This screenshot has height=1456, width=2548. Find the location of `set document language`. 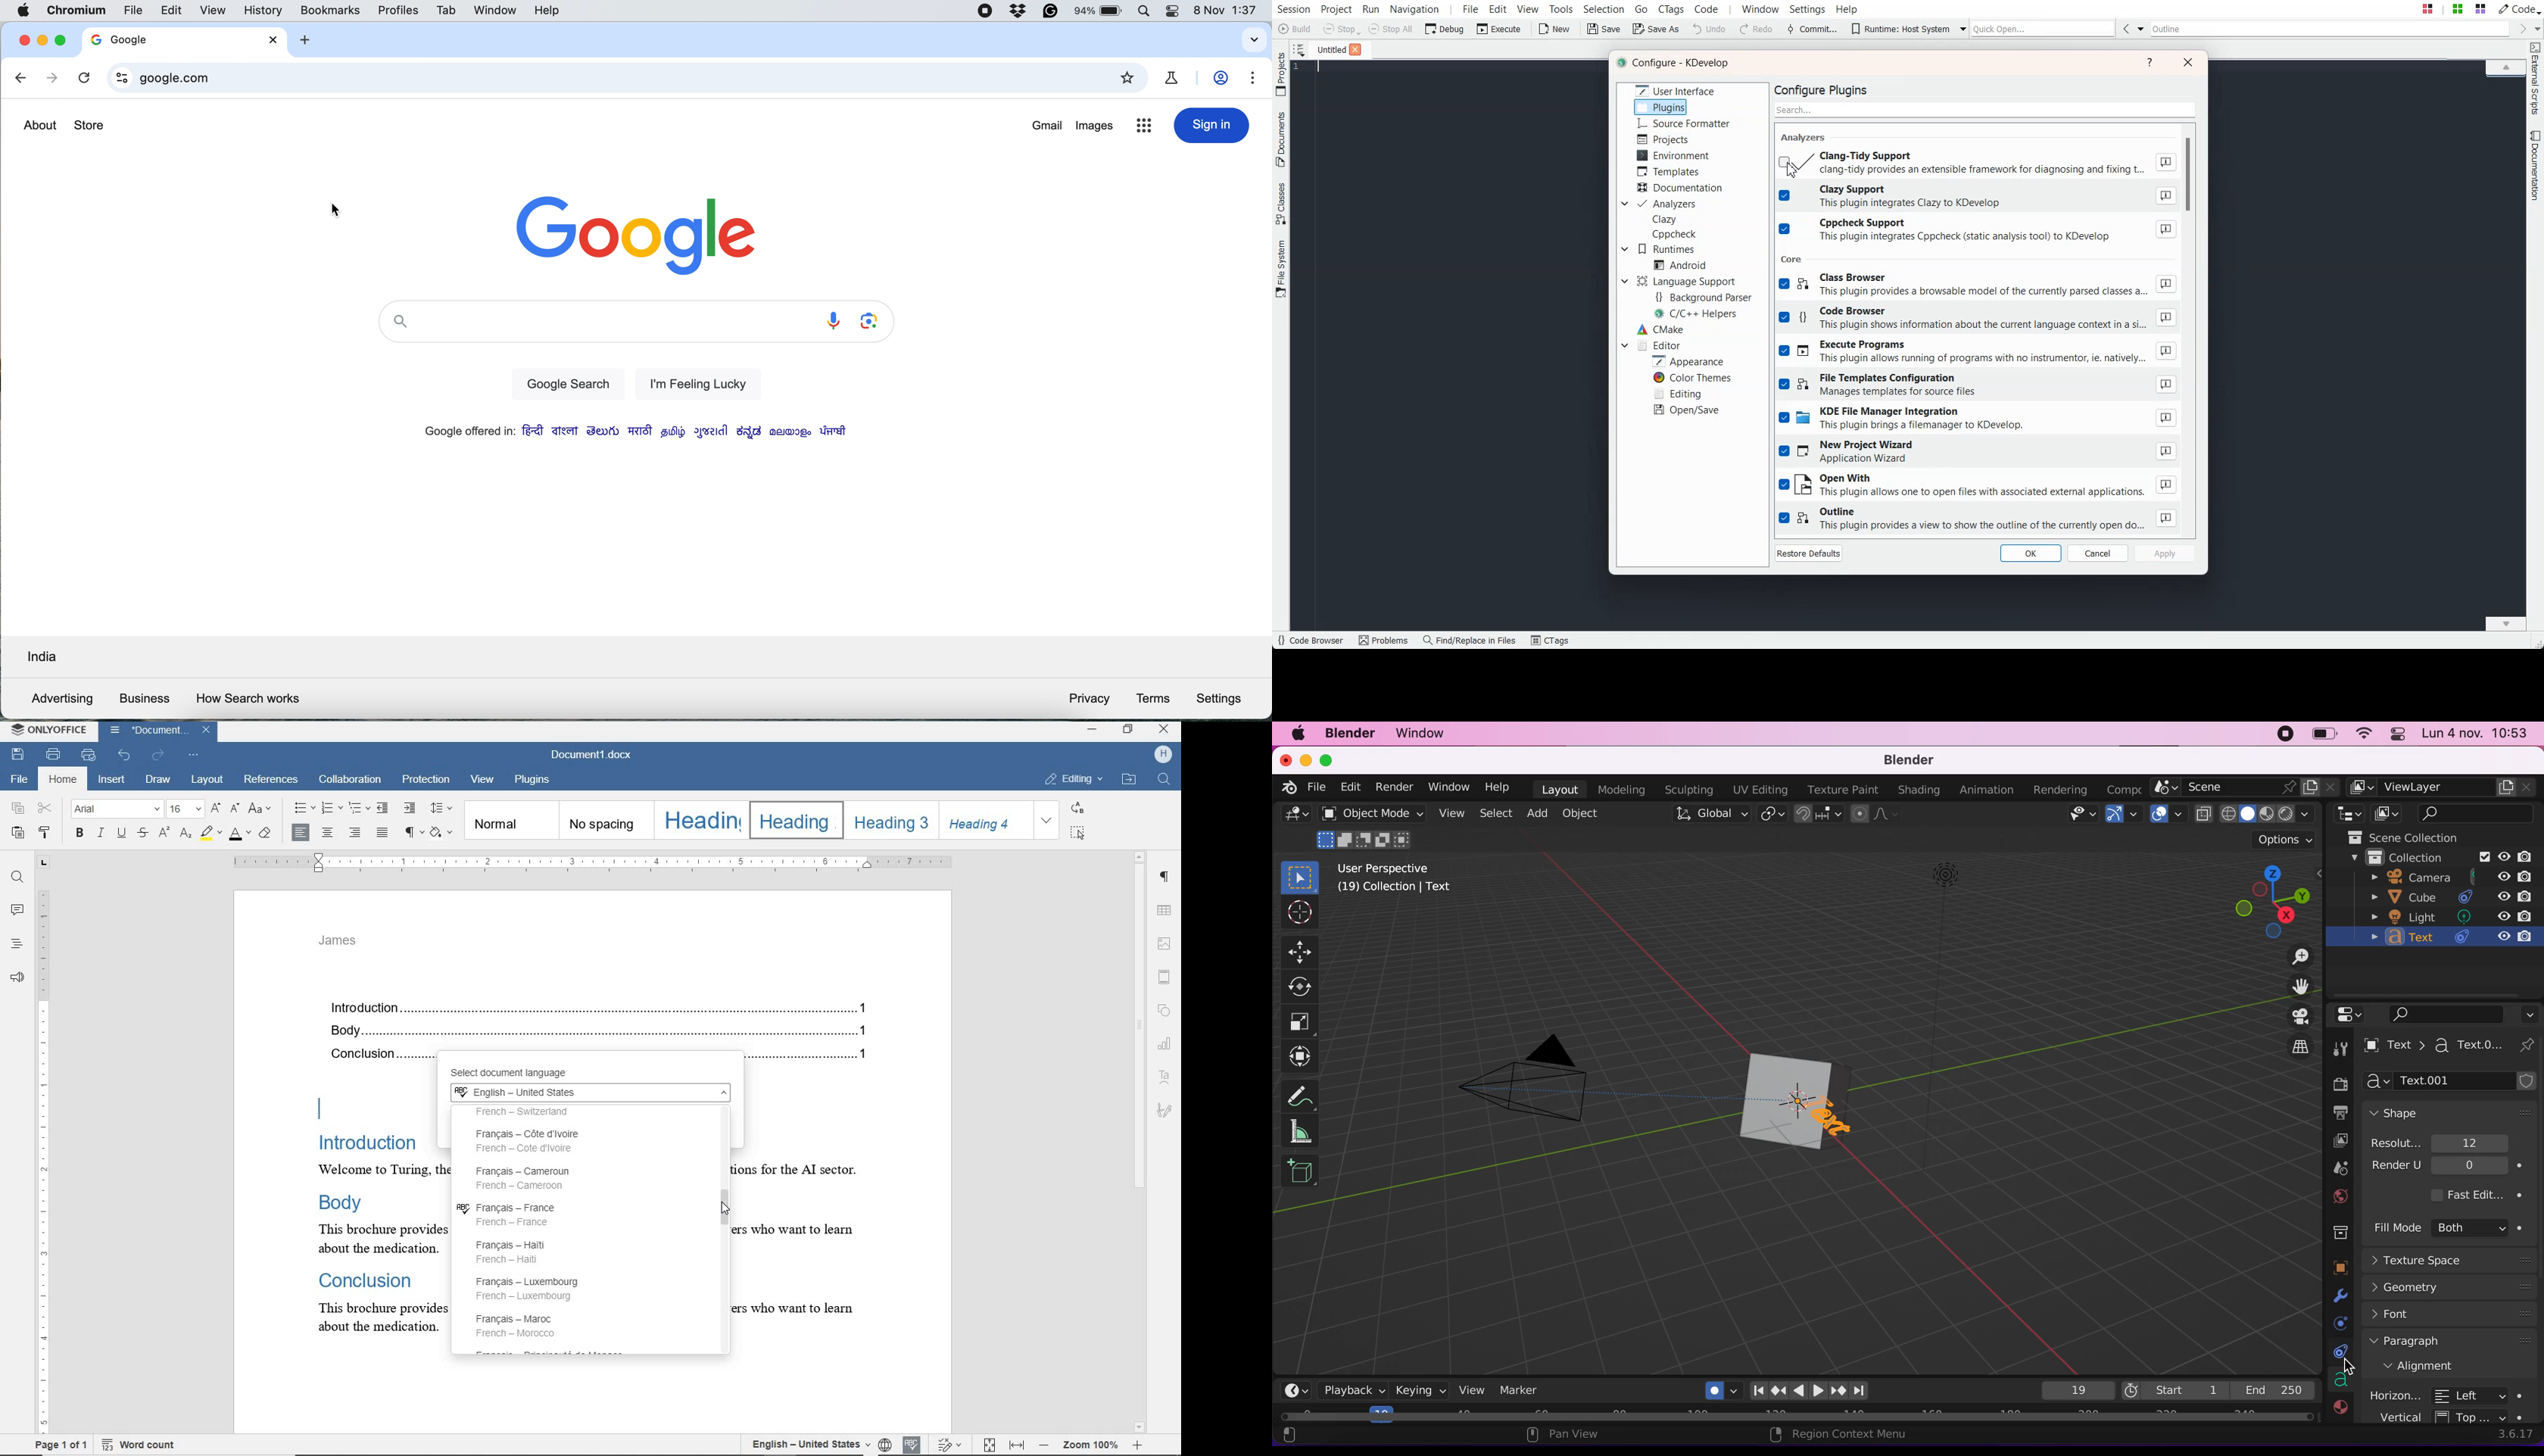

set document language is located at coordinates (804, 1443).